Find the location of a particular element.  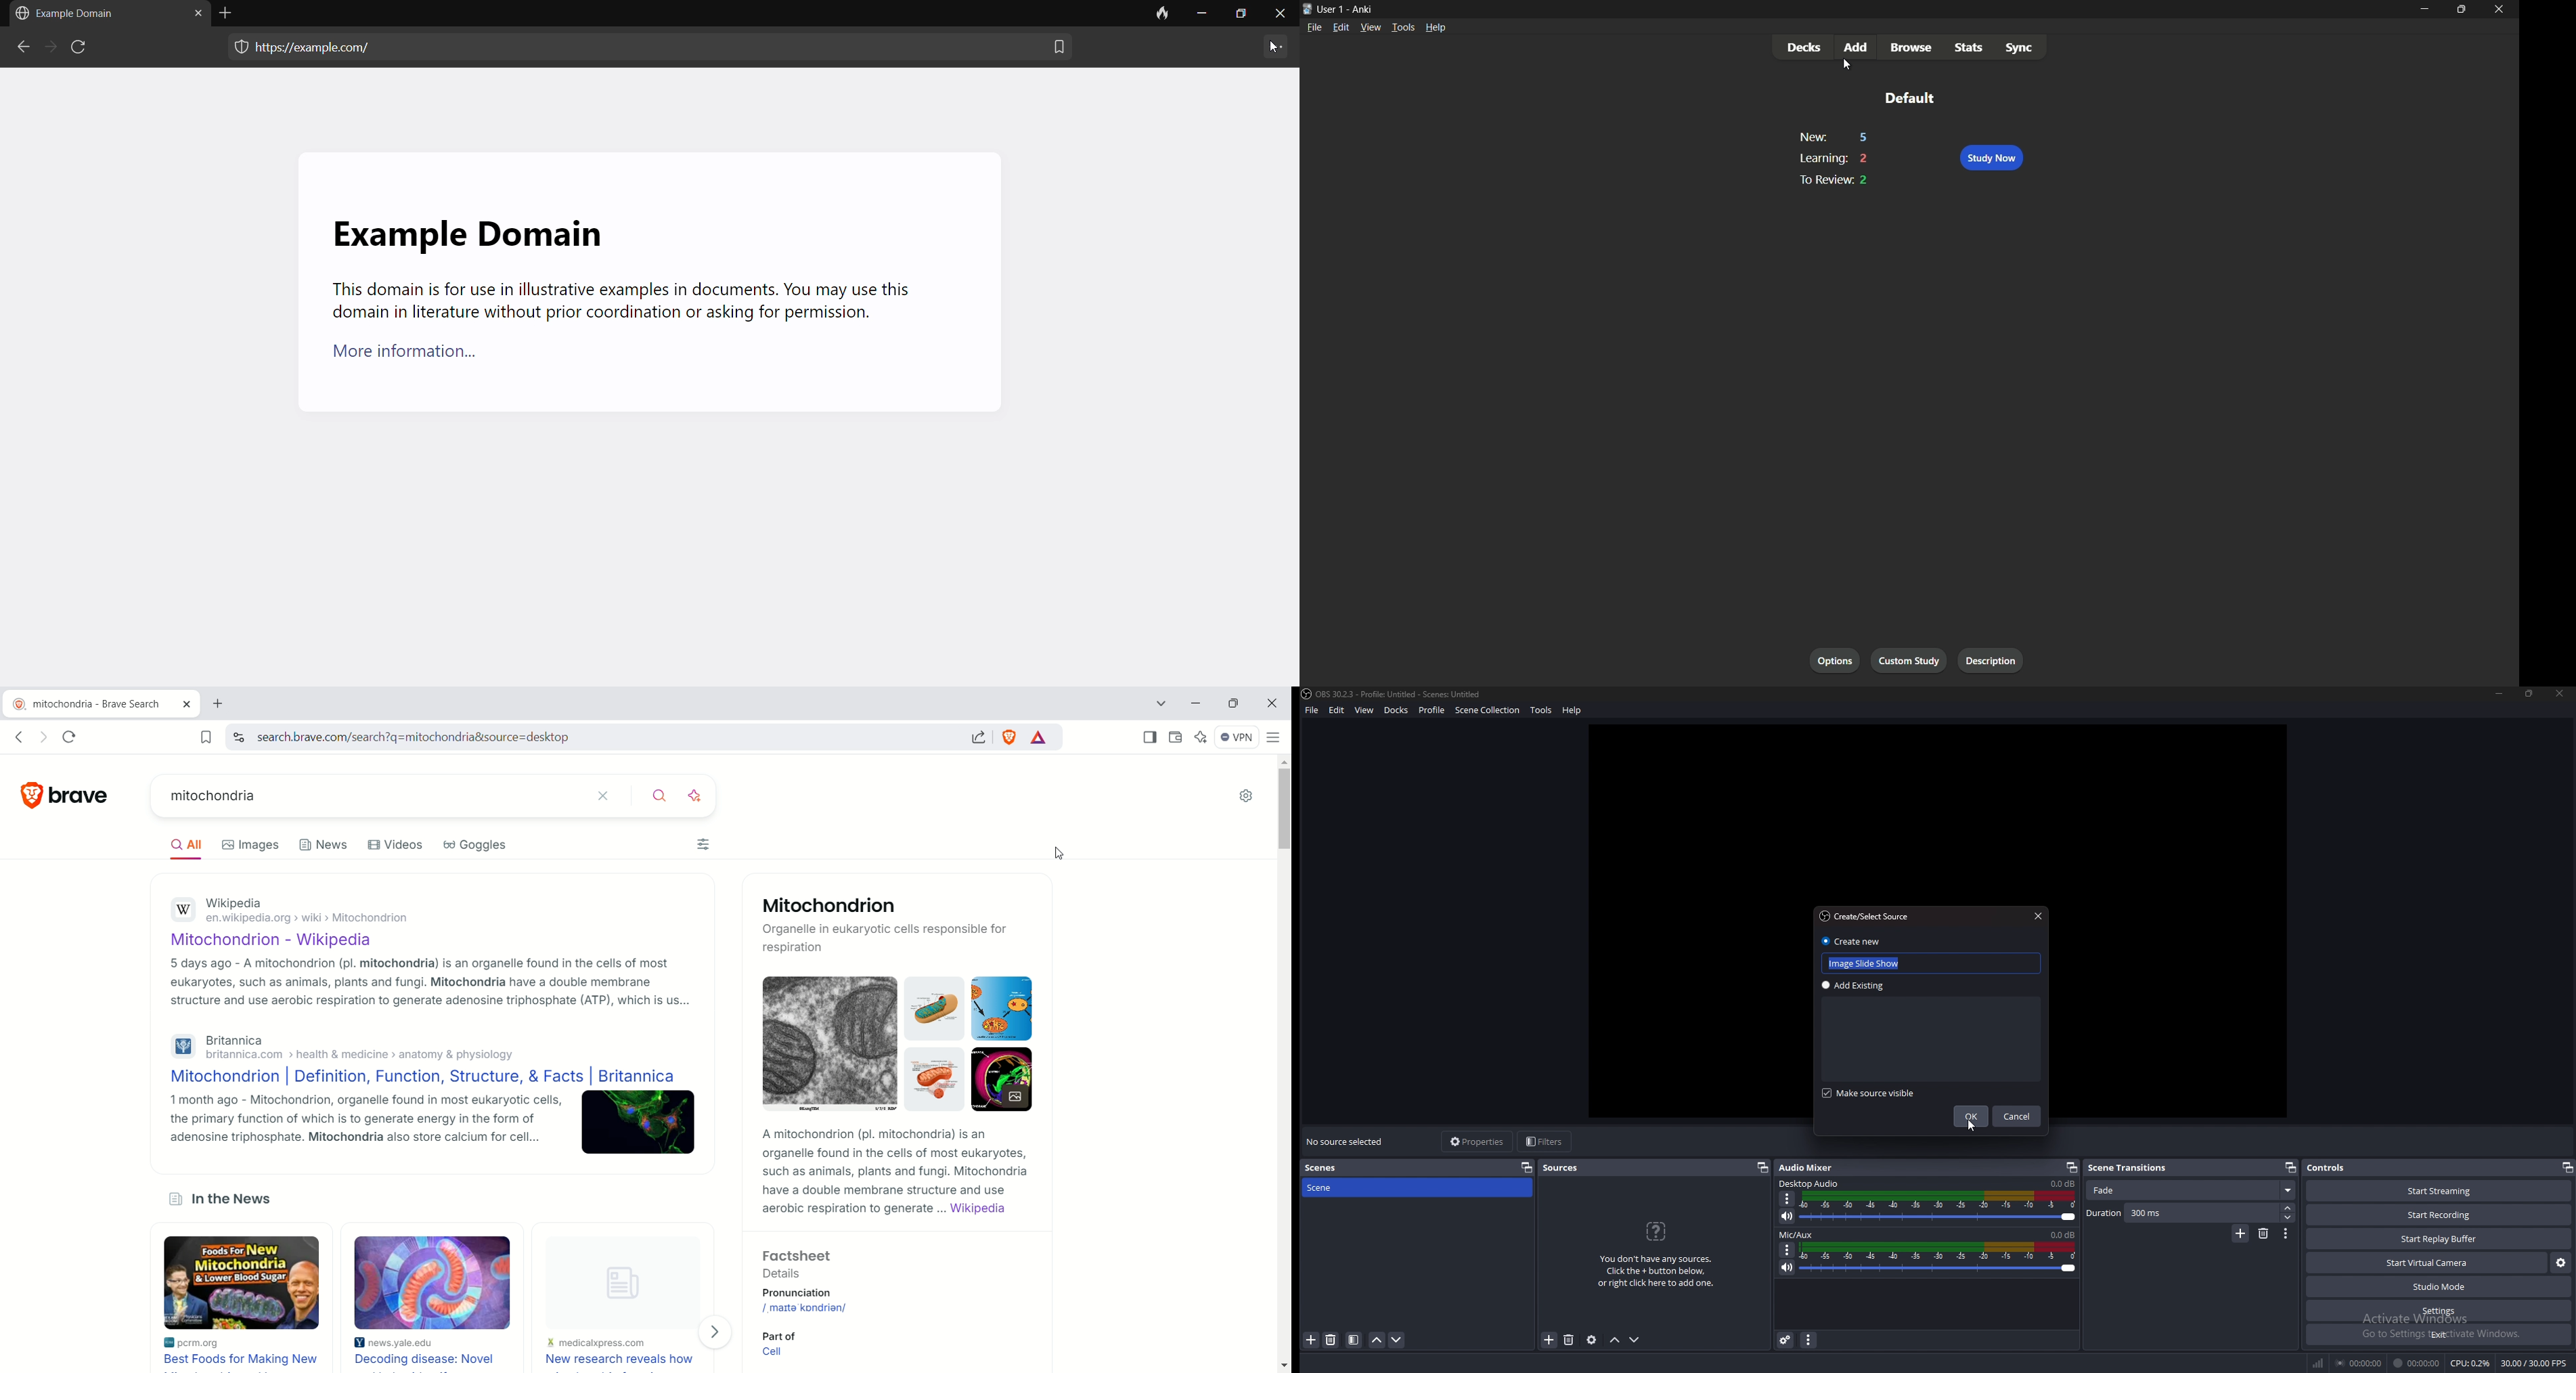

remove source is located at coordinates (1570, 1340).